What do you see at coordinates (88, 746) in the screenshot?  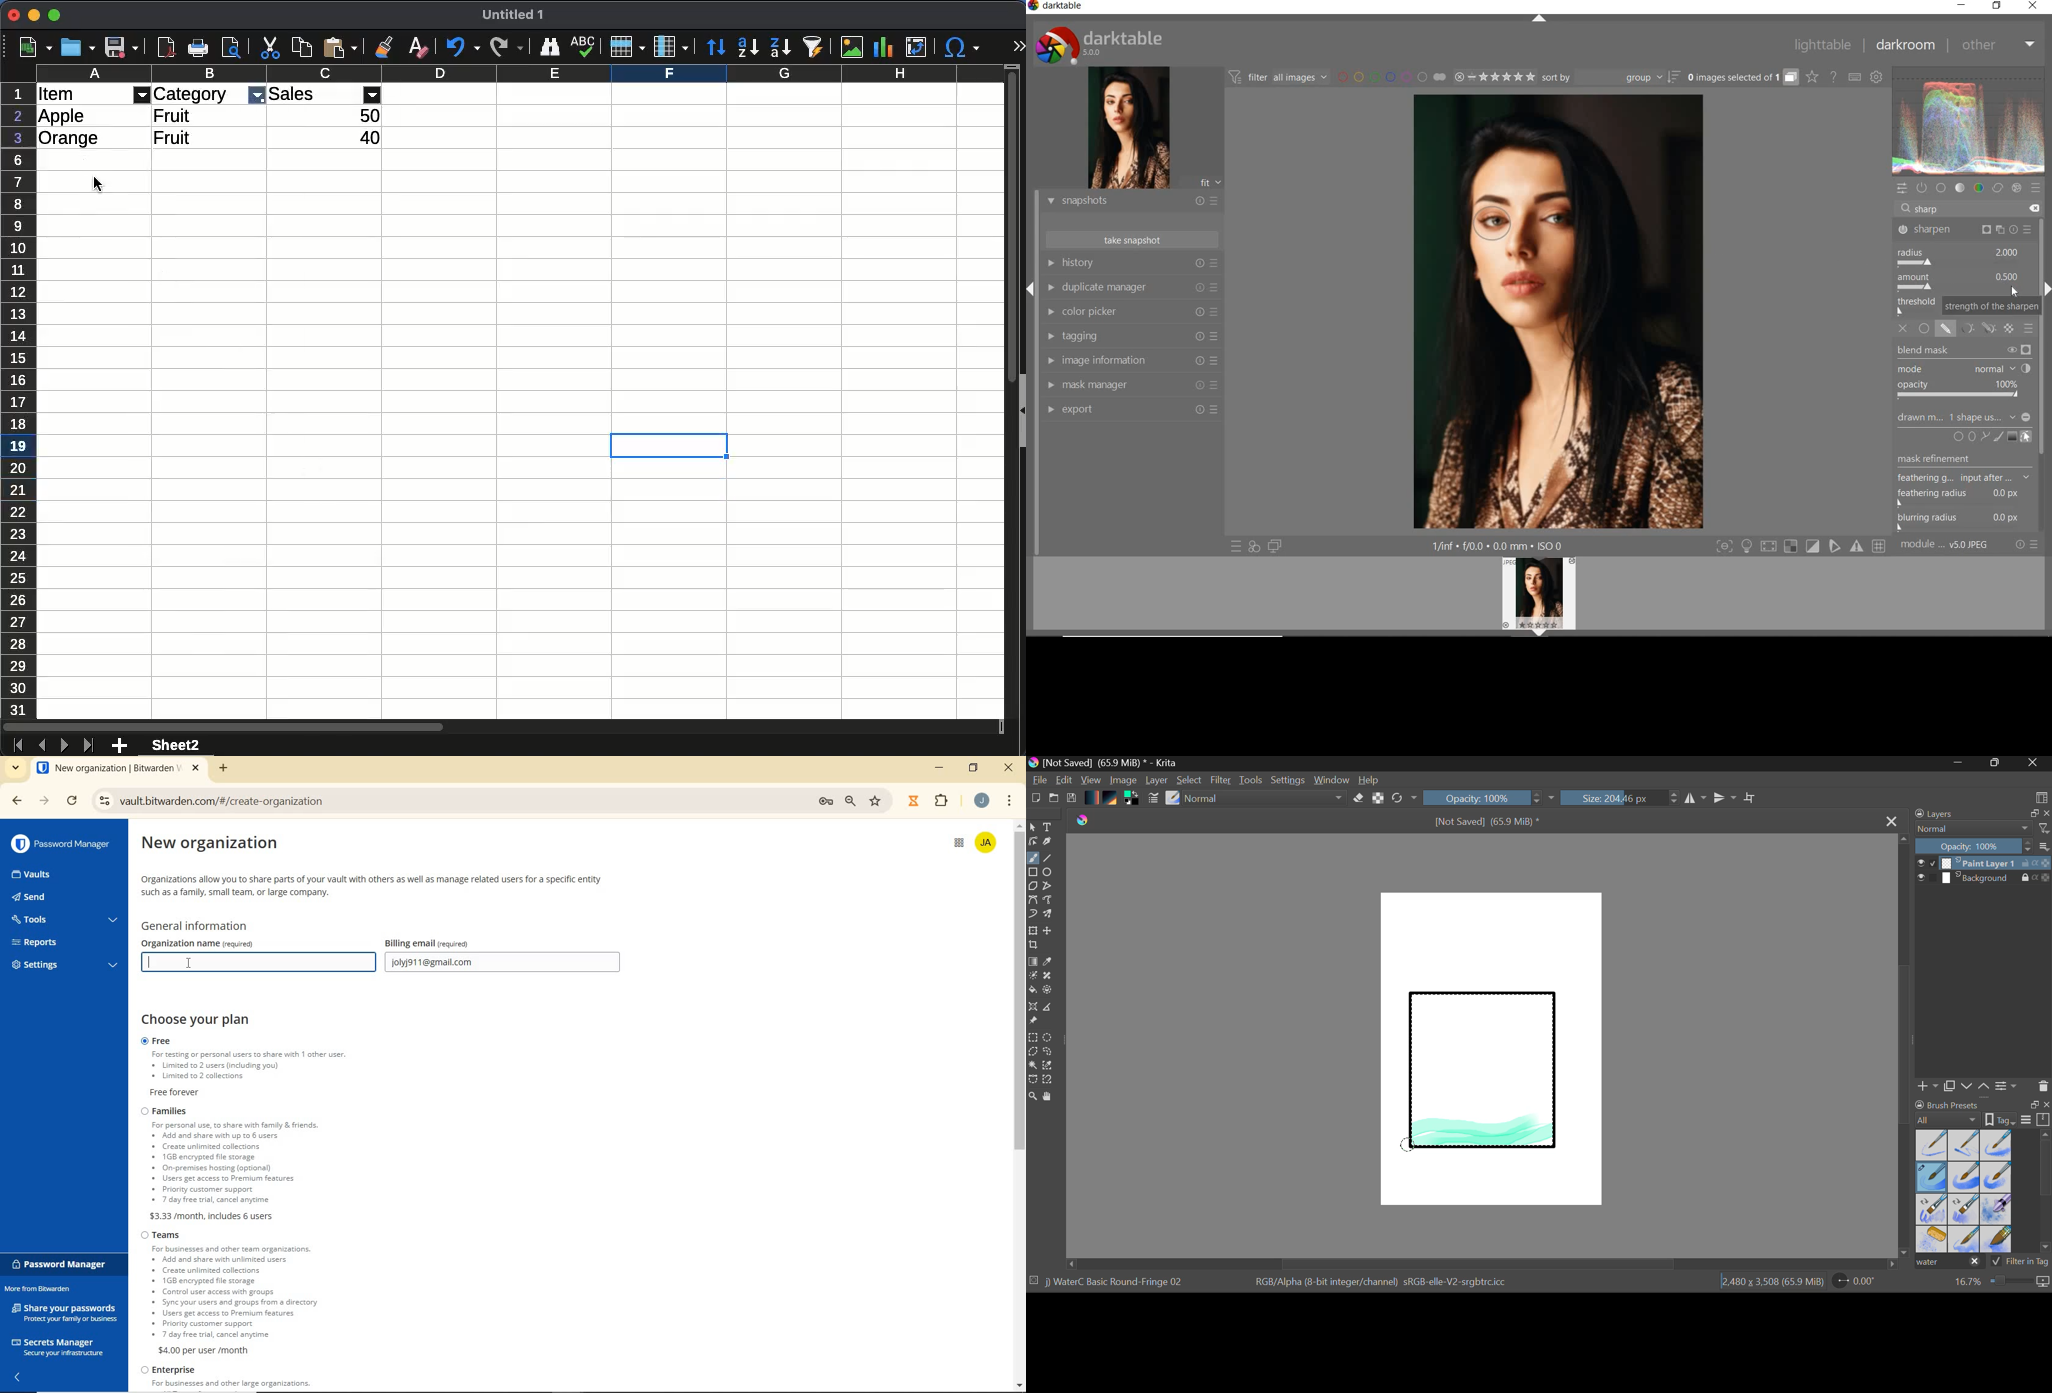 I see `last sheet` at bounding box center [88, 746].